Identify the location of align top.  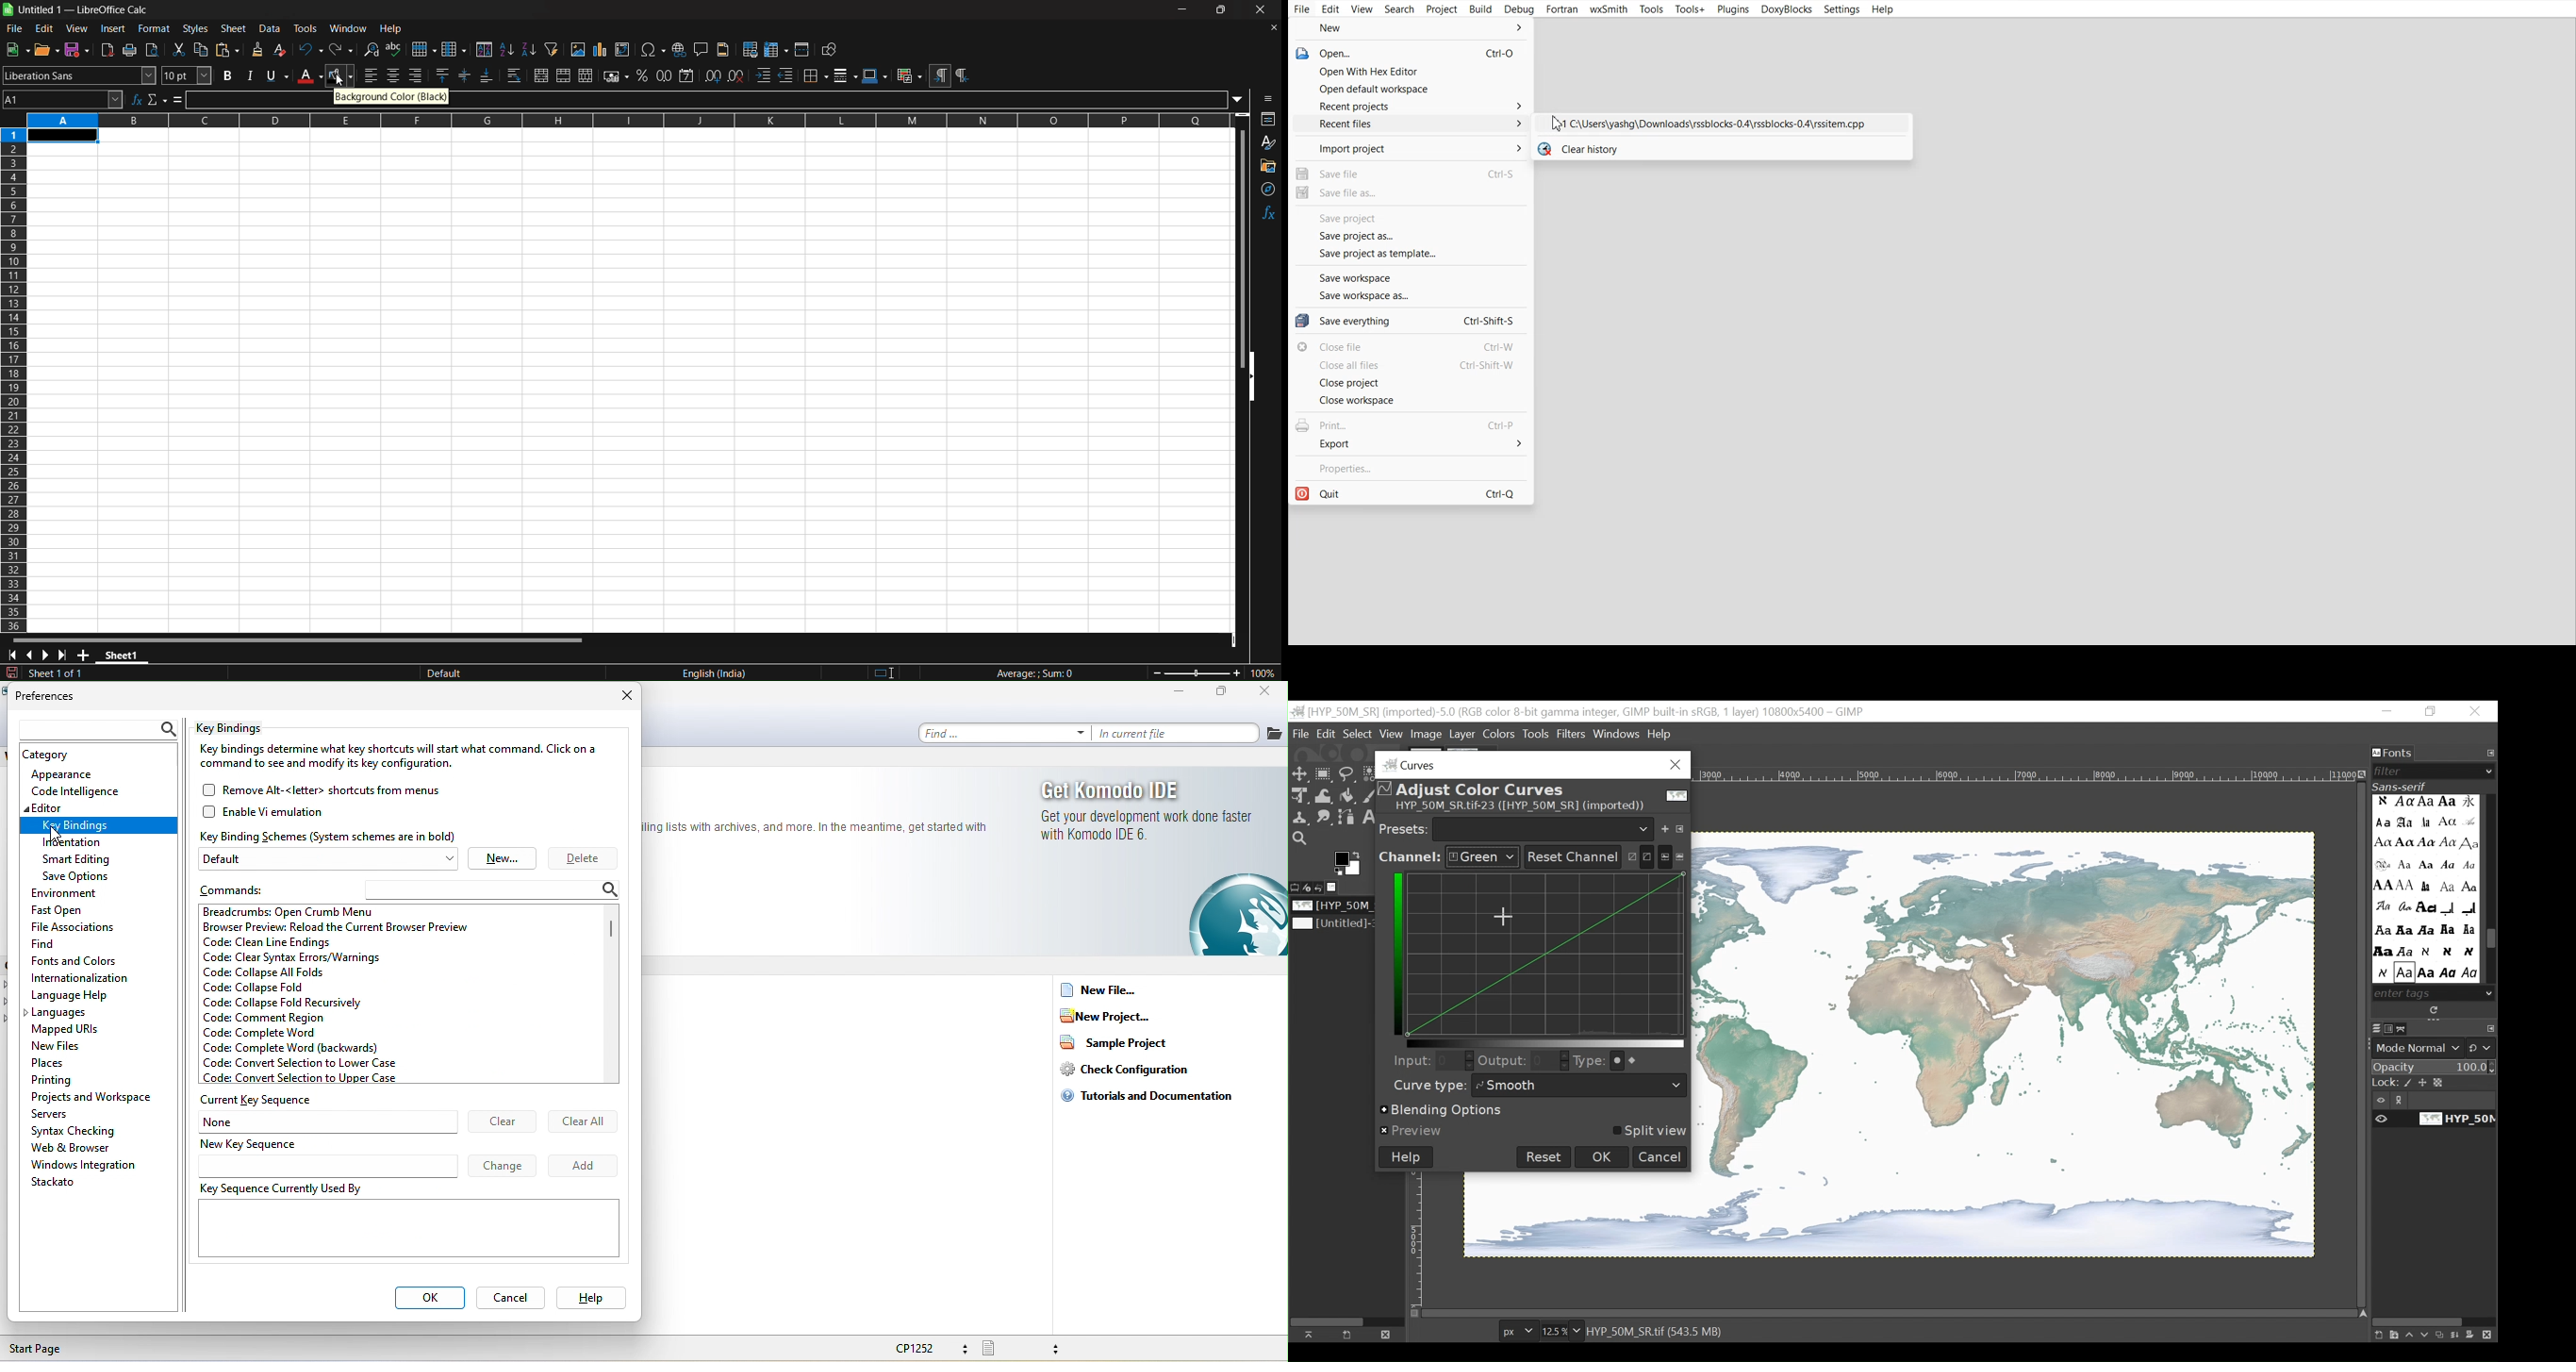
(443, 75).